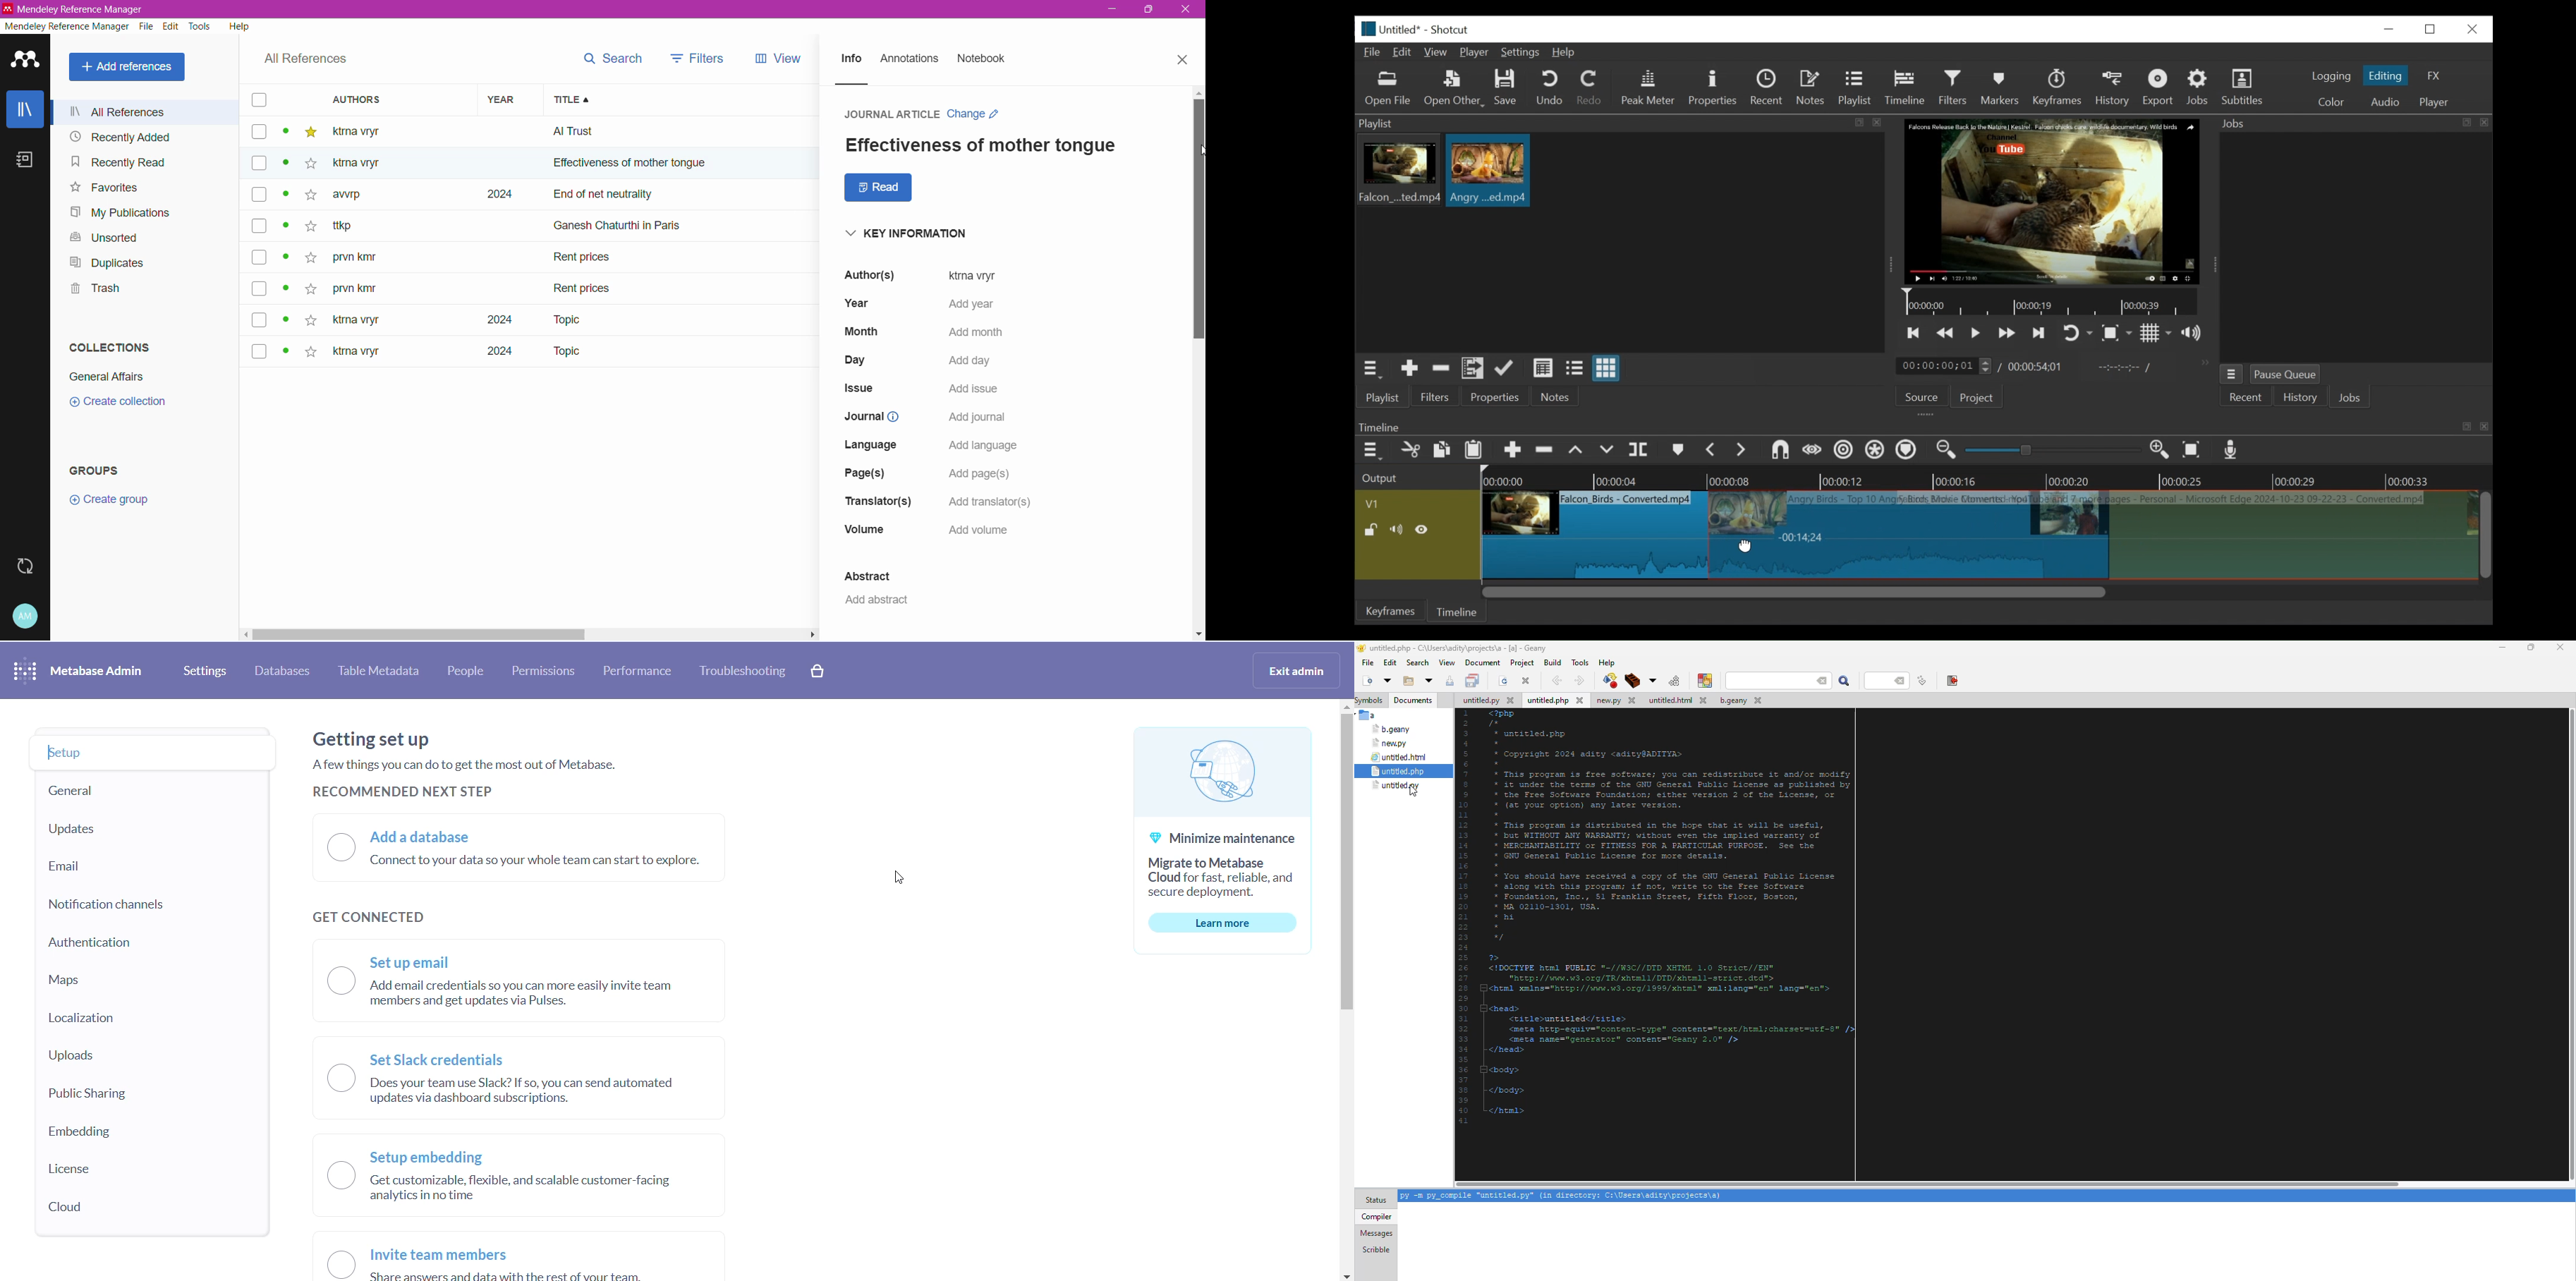 This screenshot has width=2576, height=1288. Describe the element at coordinates (2330, 76) in the screenshot. I see `logging` at that location.